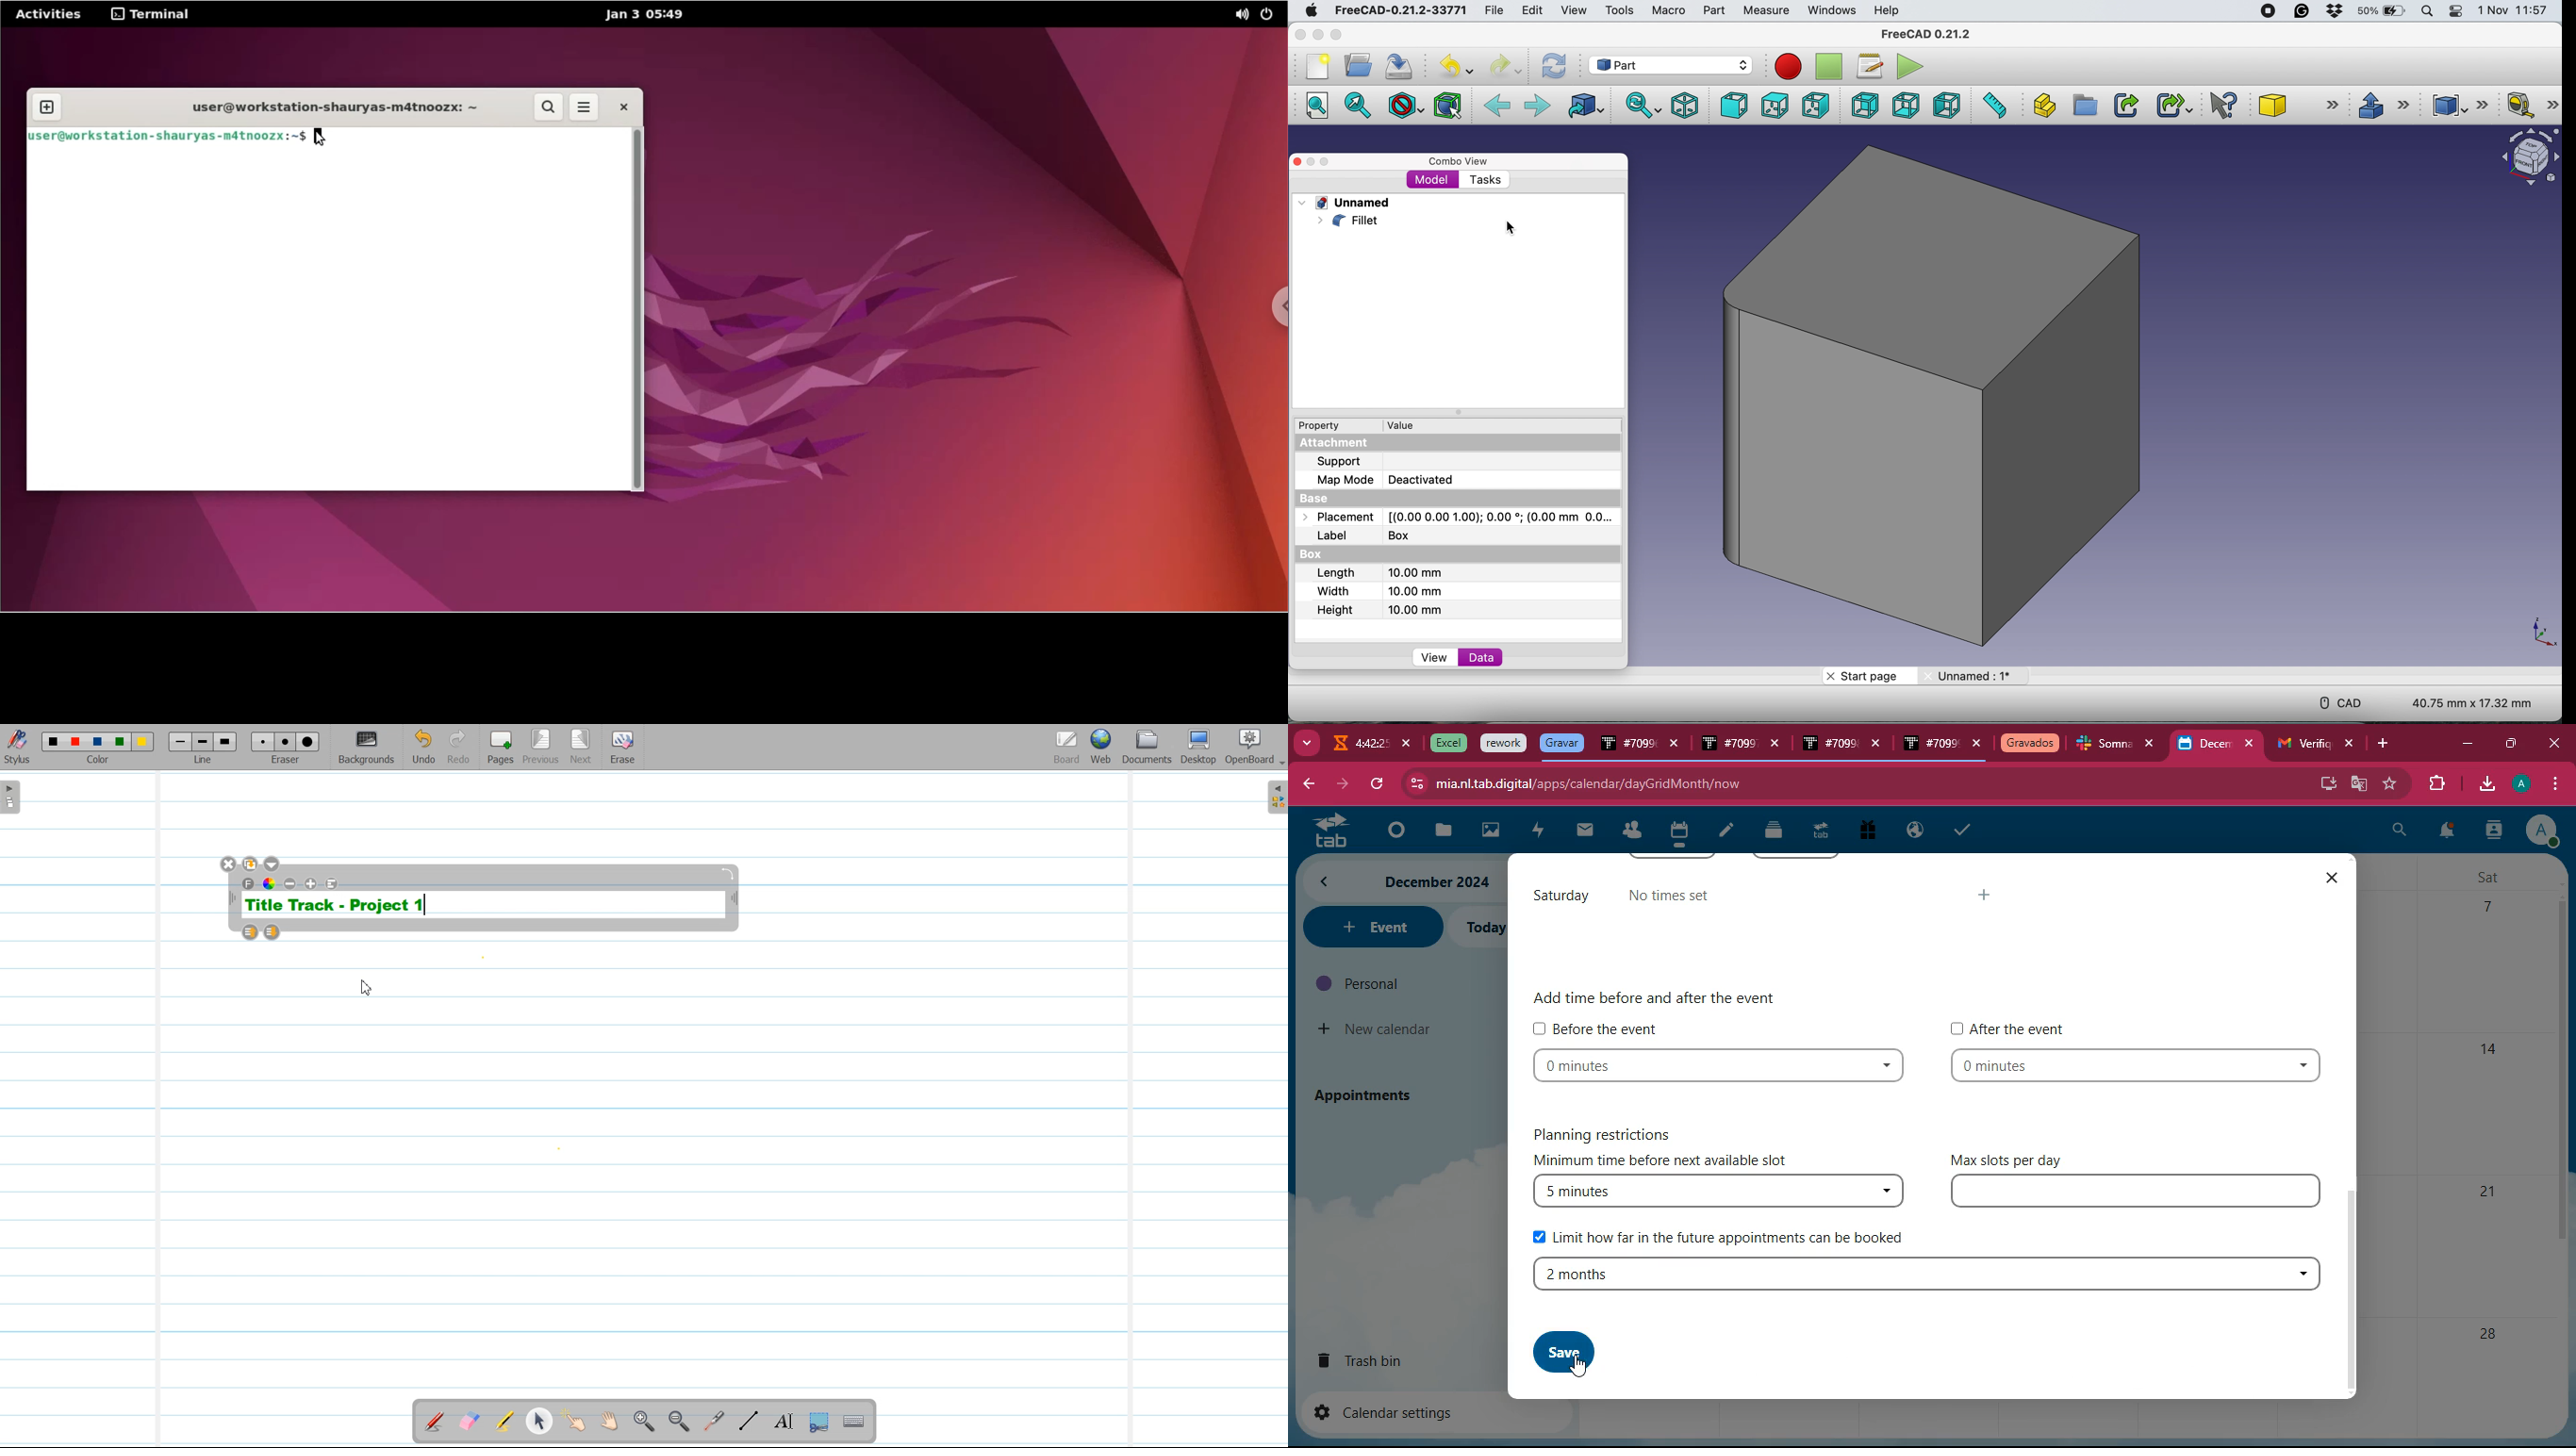  Describe the element at coordinates (1584, 108) in the screenshot. I see `go to linked object` at that location.